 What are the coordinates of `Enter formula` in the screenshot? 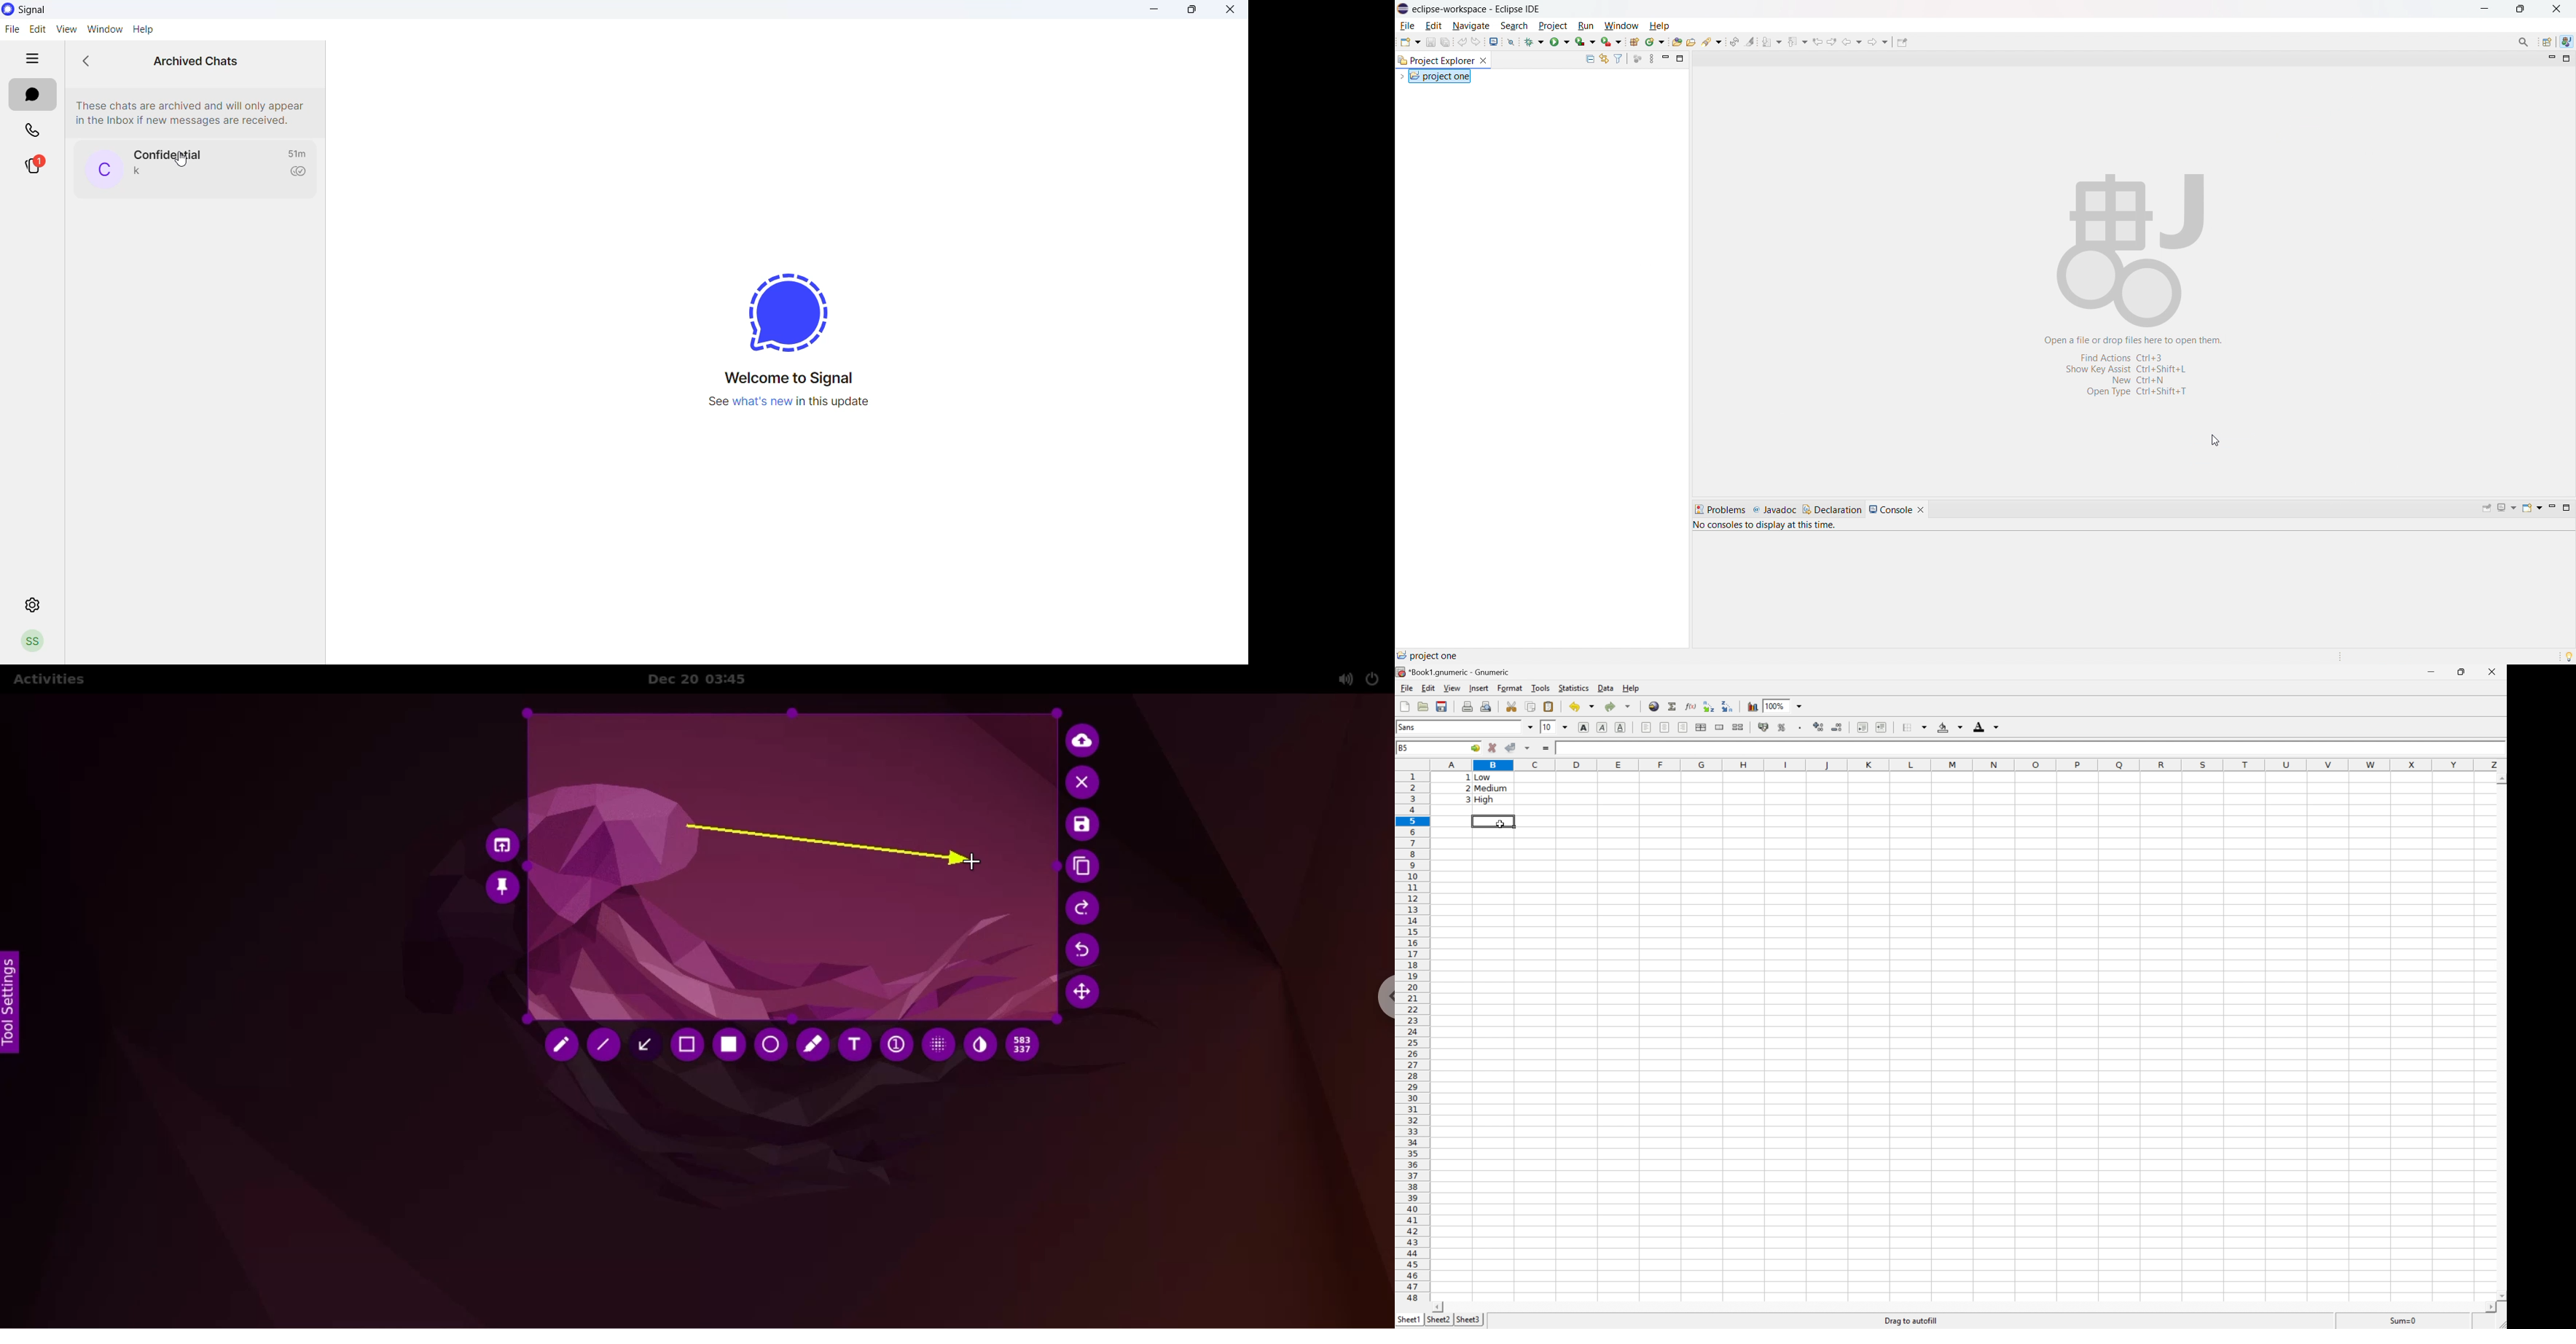 It's located at (1545, 748).